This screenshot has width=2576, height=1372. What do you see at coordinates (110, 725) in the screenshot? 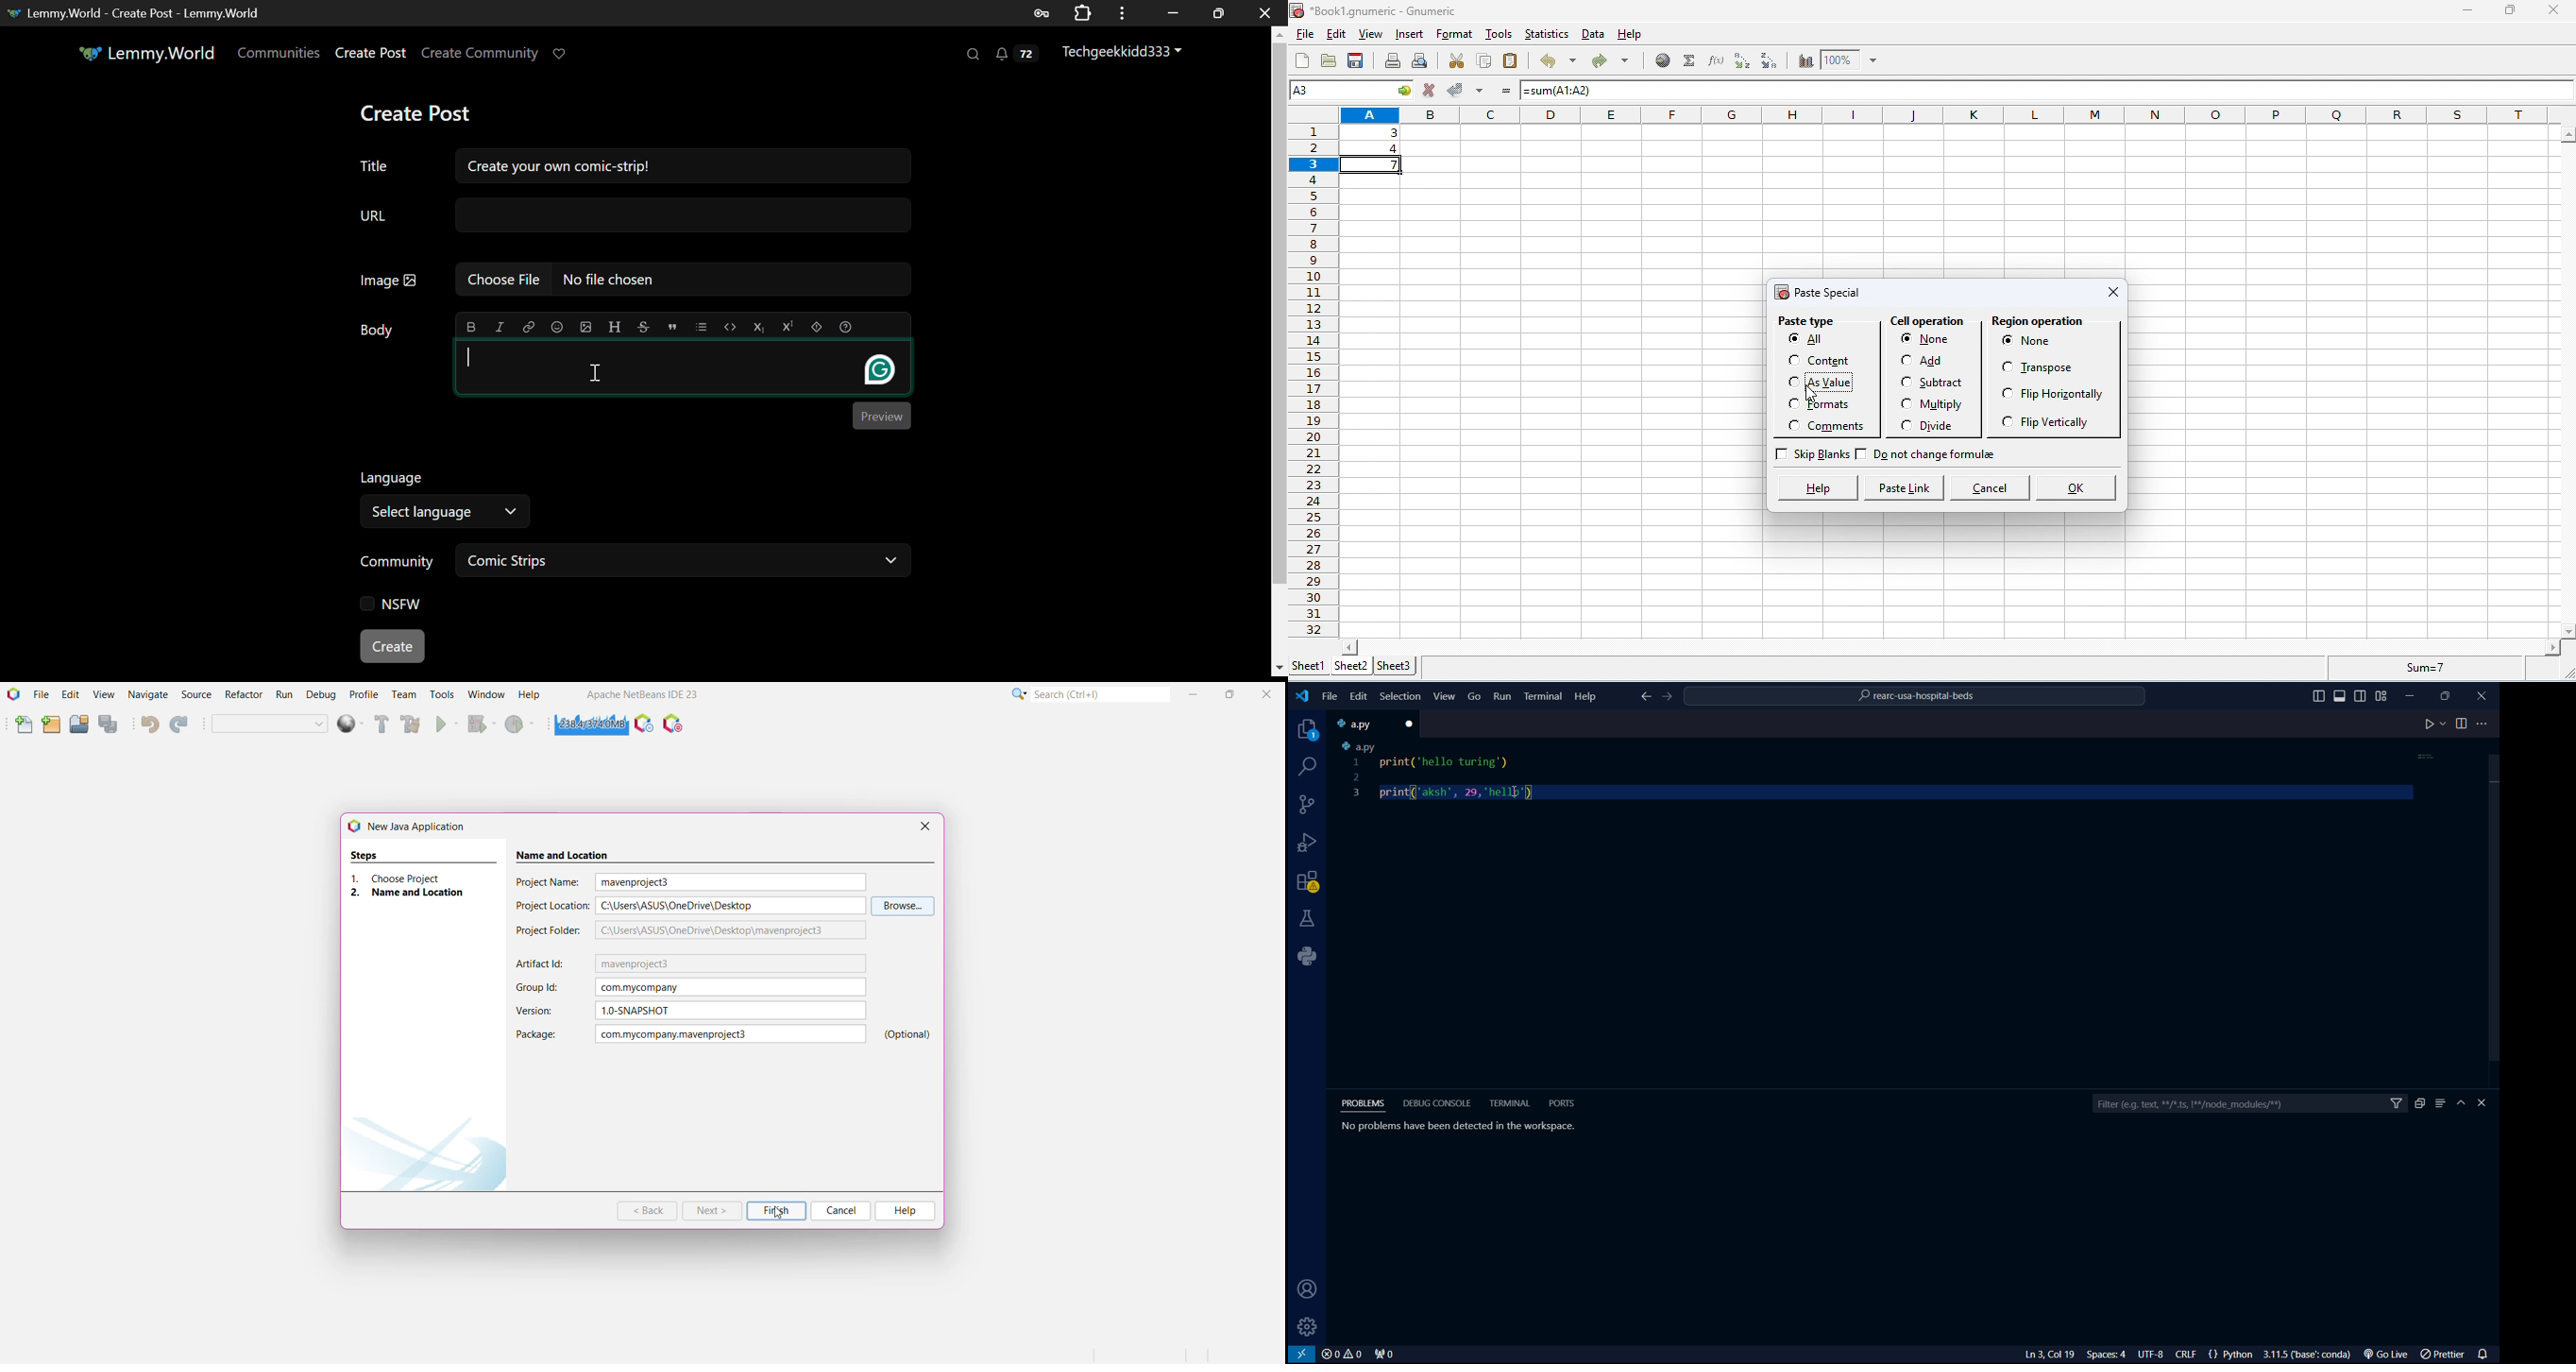
I see `Save All` at bounding box center [110, 725].